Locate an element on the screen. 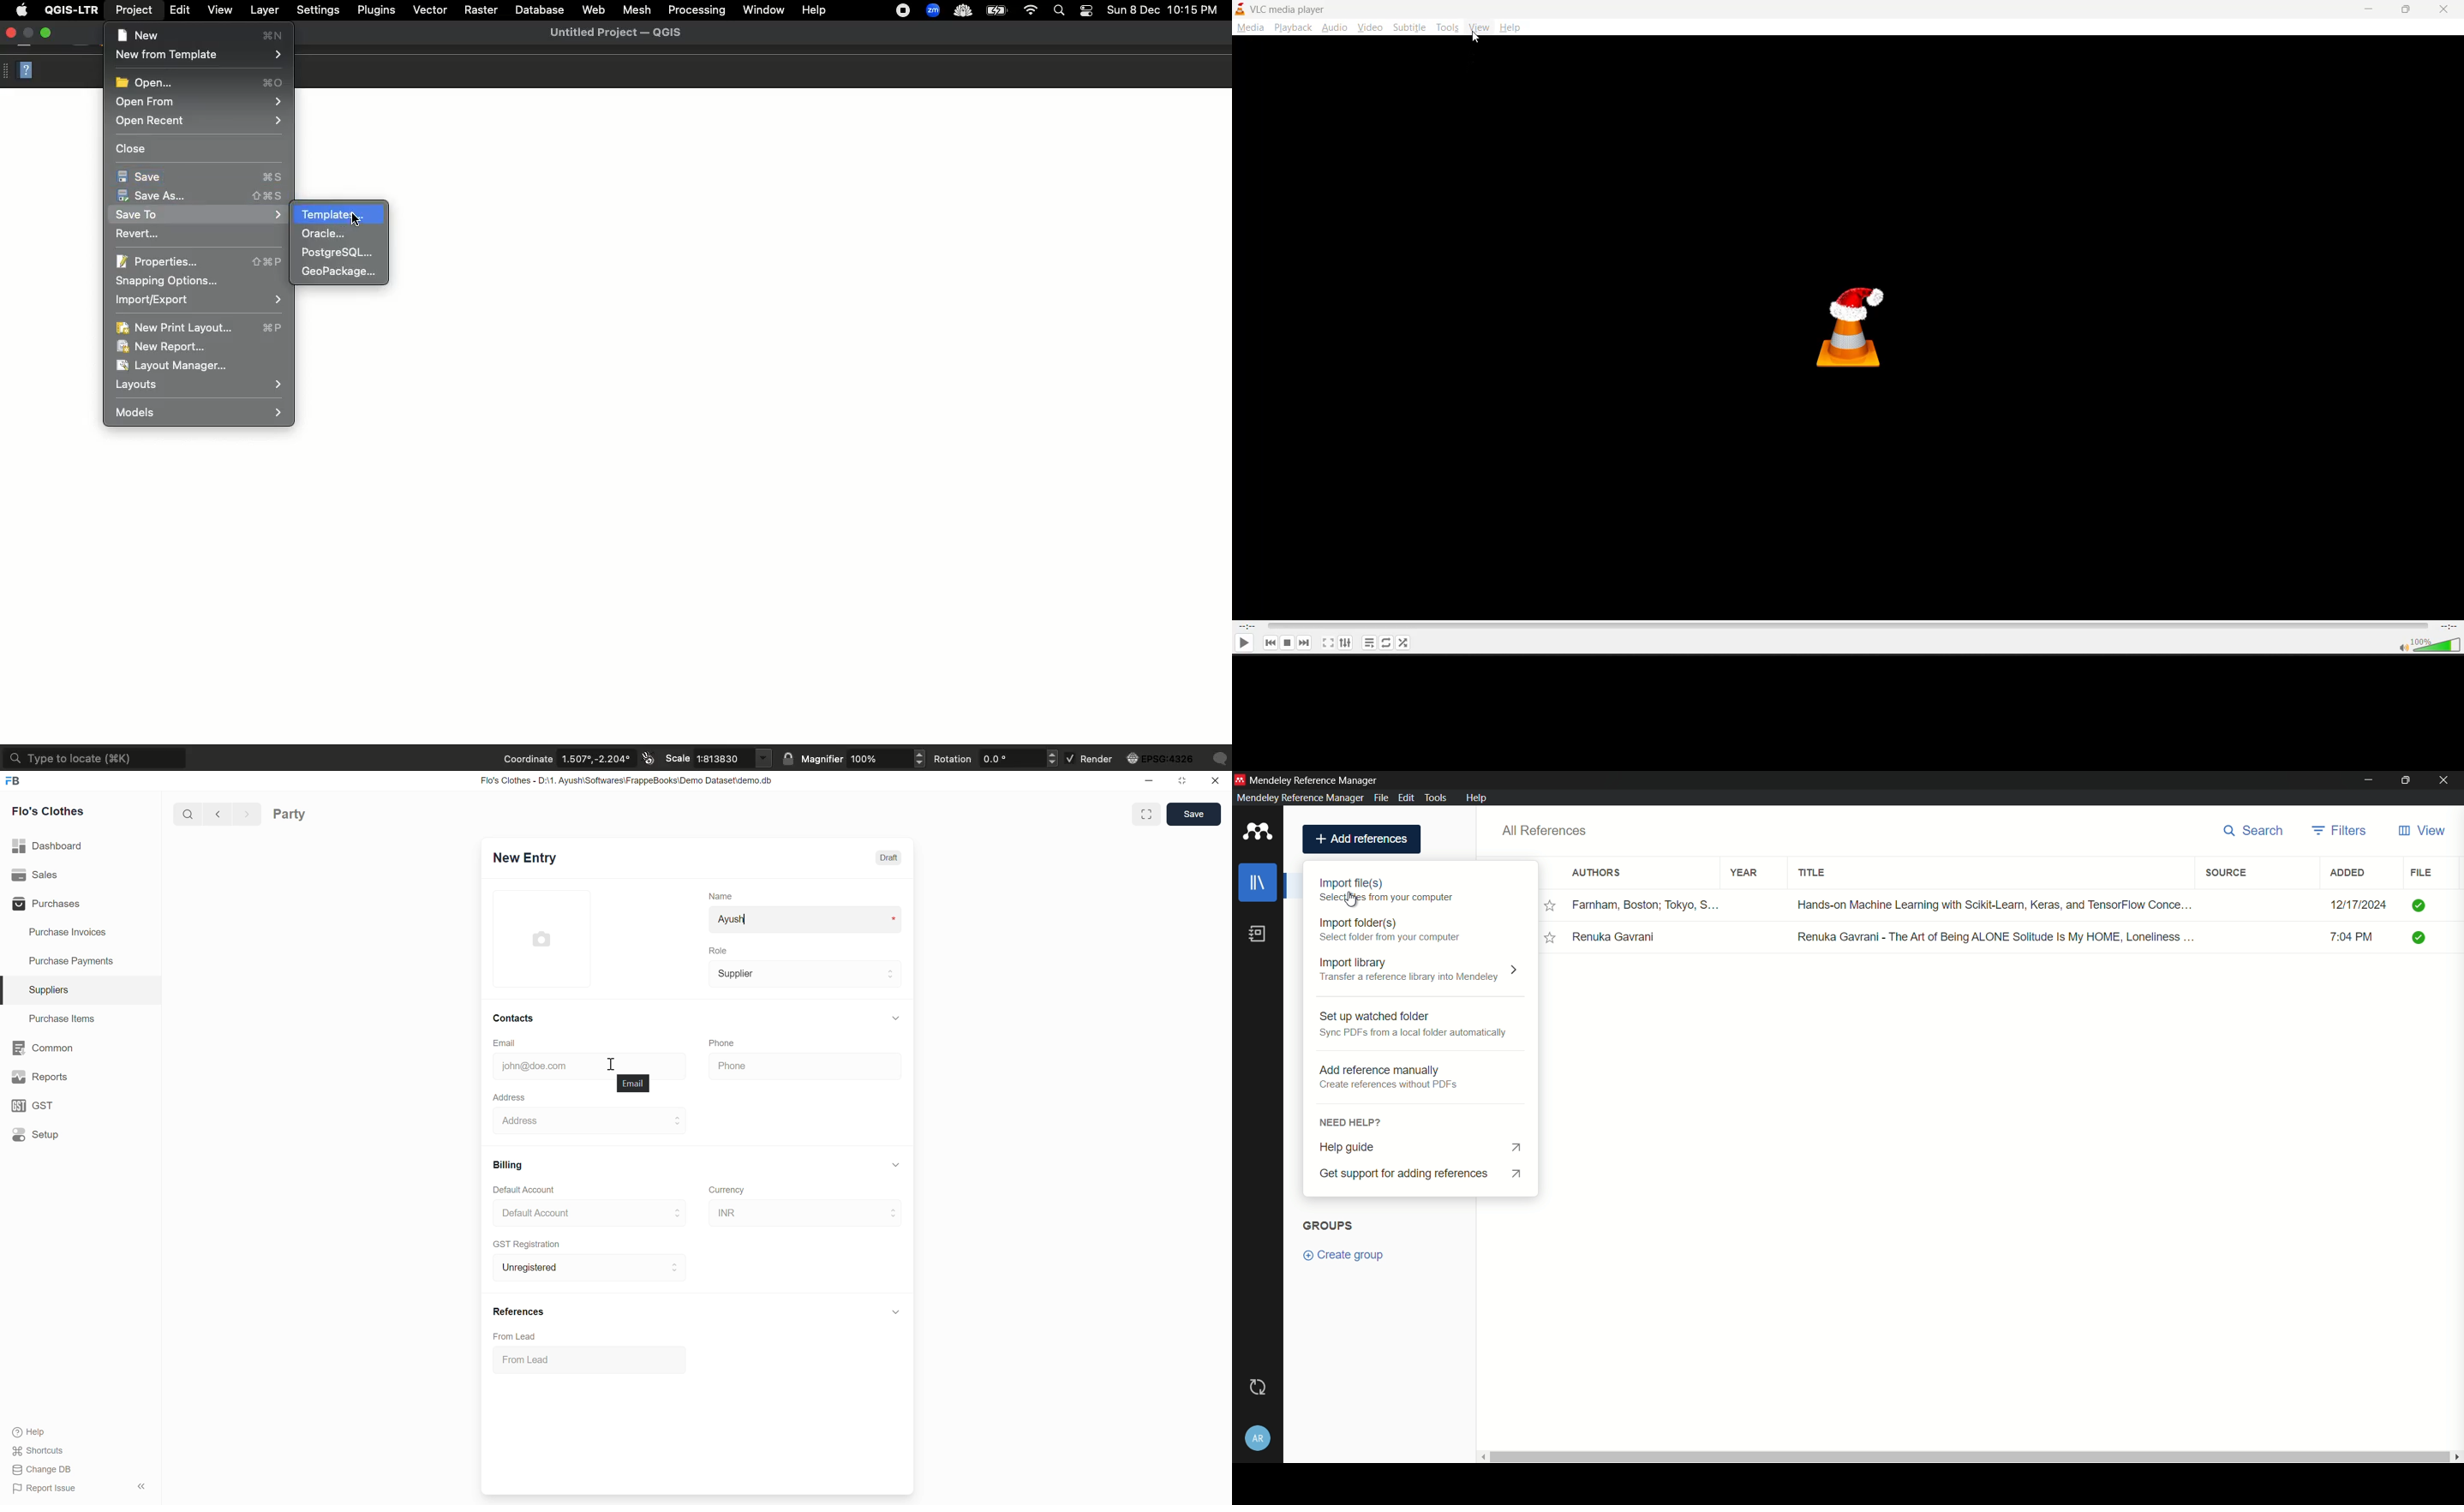  Contacts is located at coordinates (513, 1018).